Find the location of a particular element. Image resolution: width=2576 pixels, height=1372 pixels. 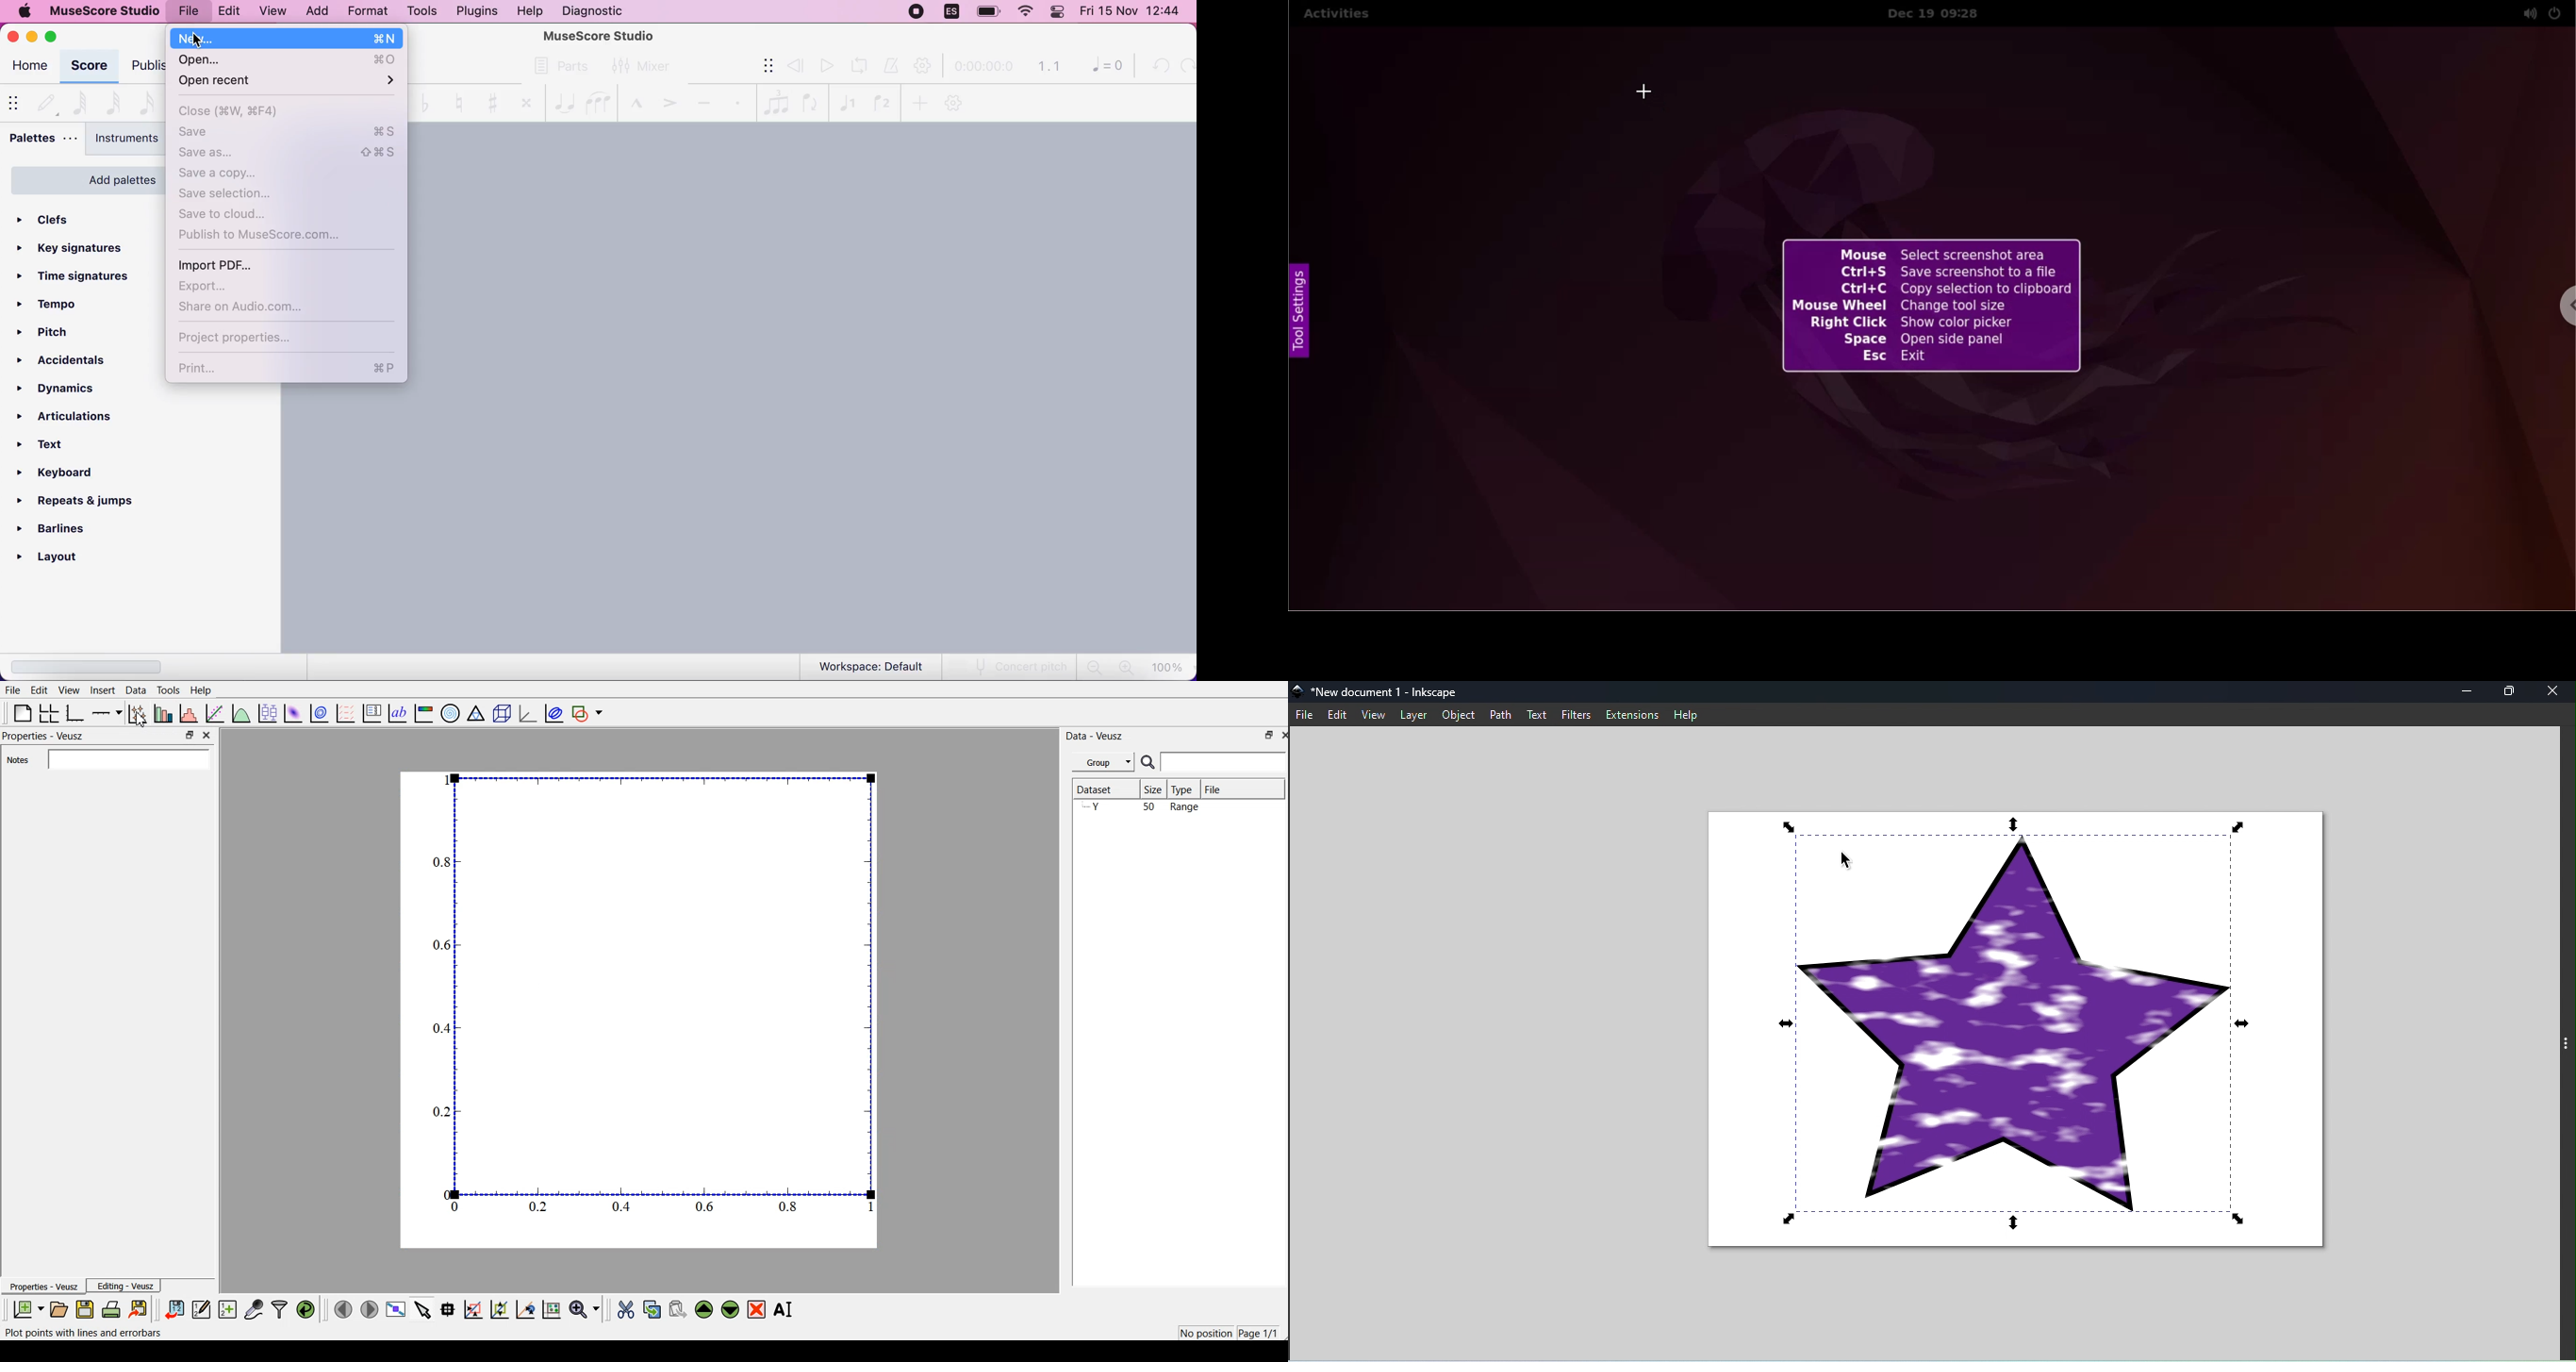

Y 50 Range is located at coordinates (1141, 808).